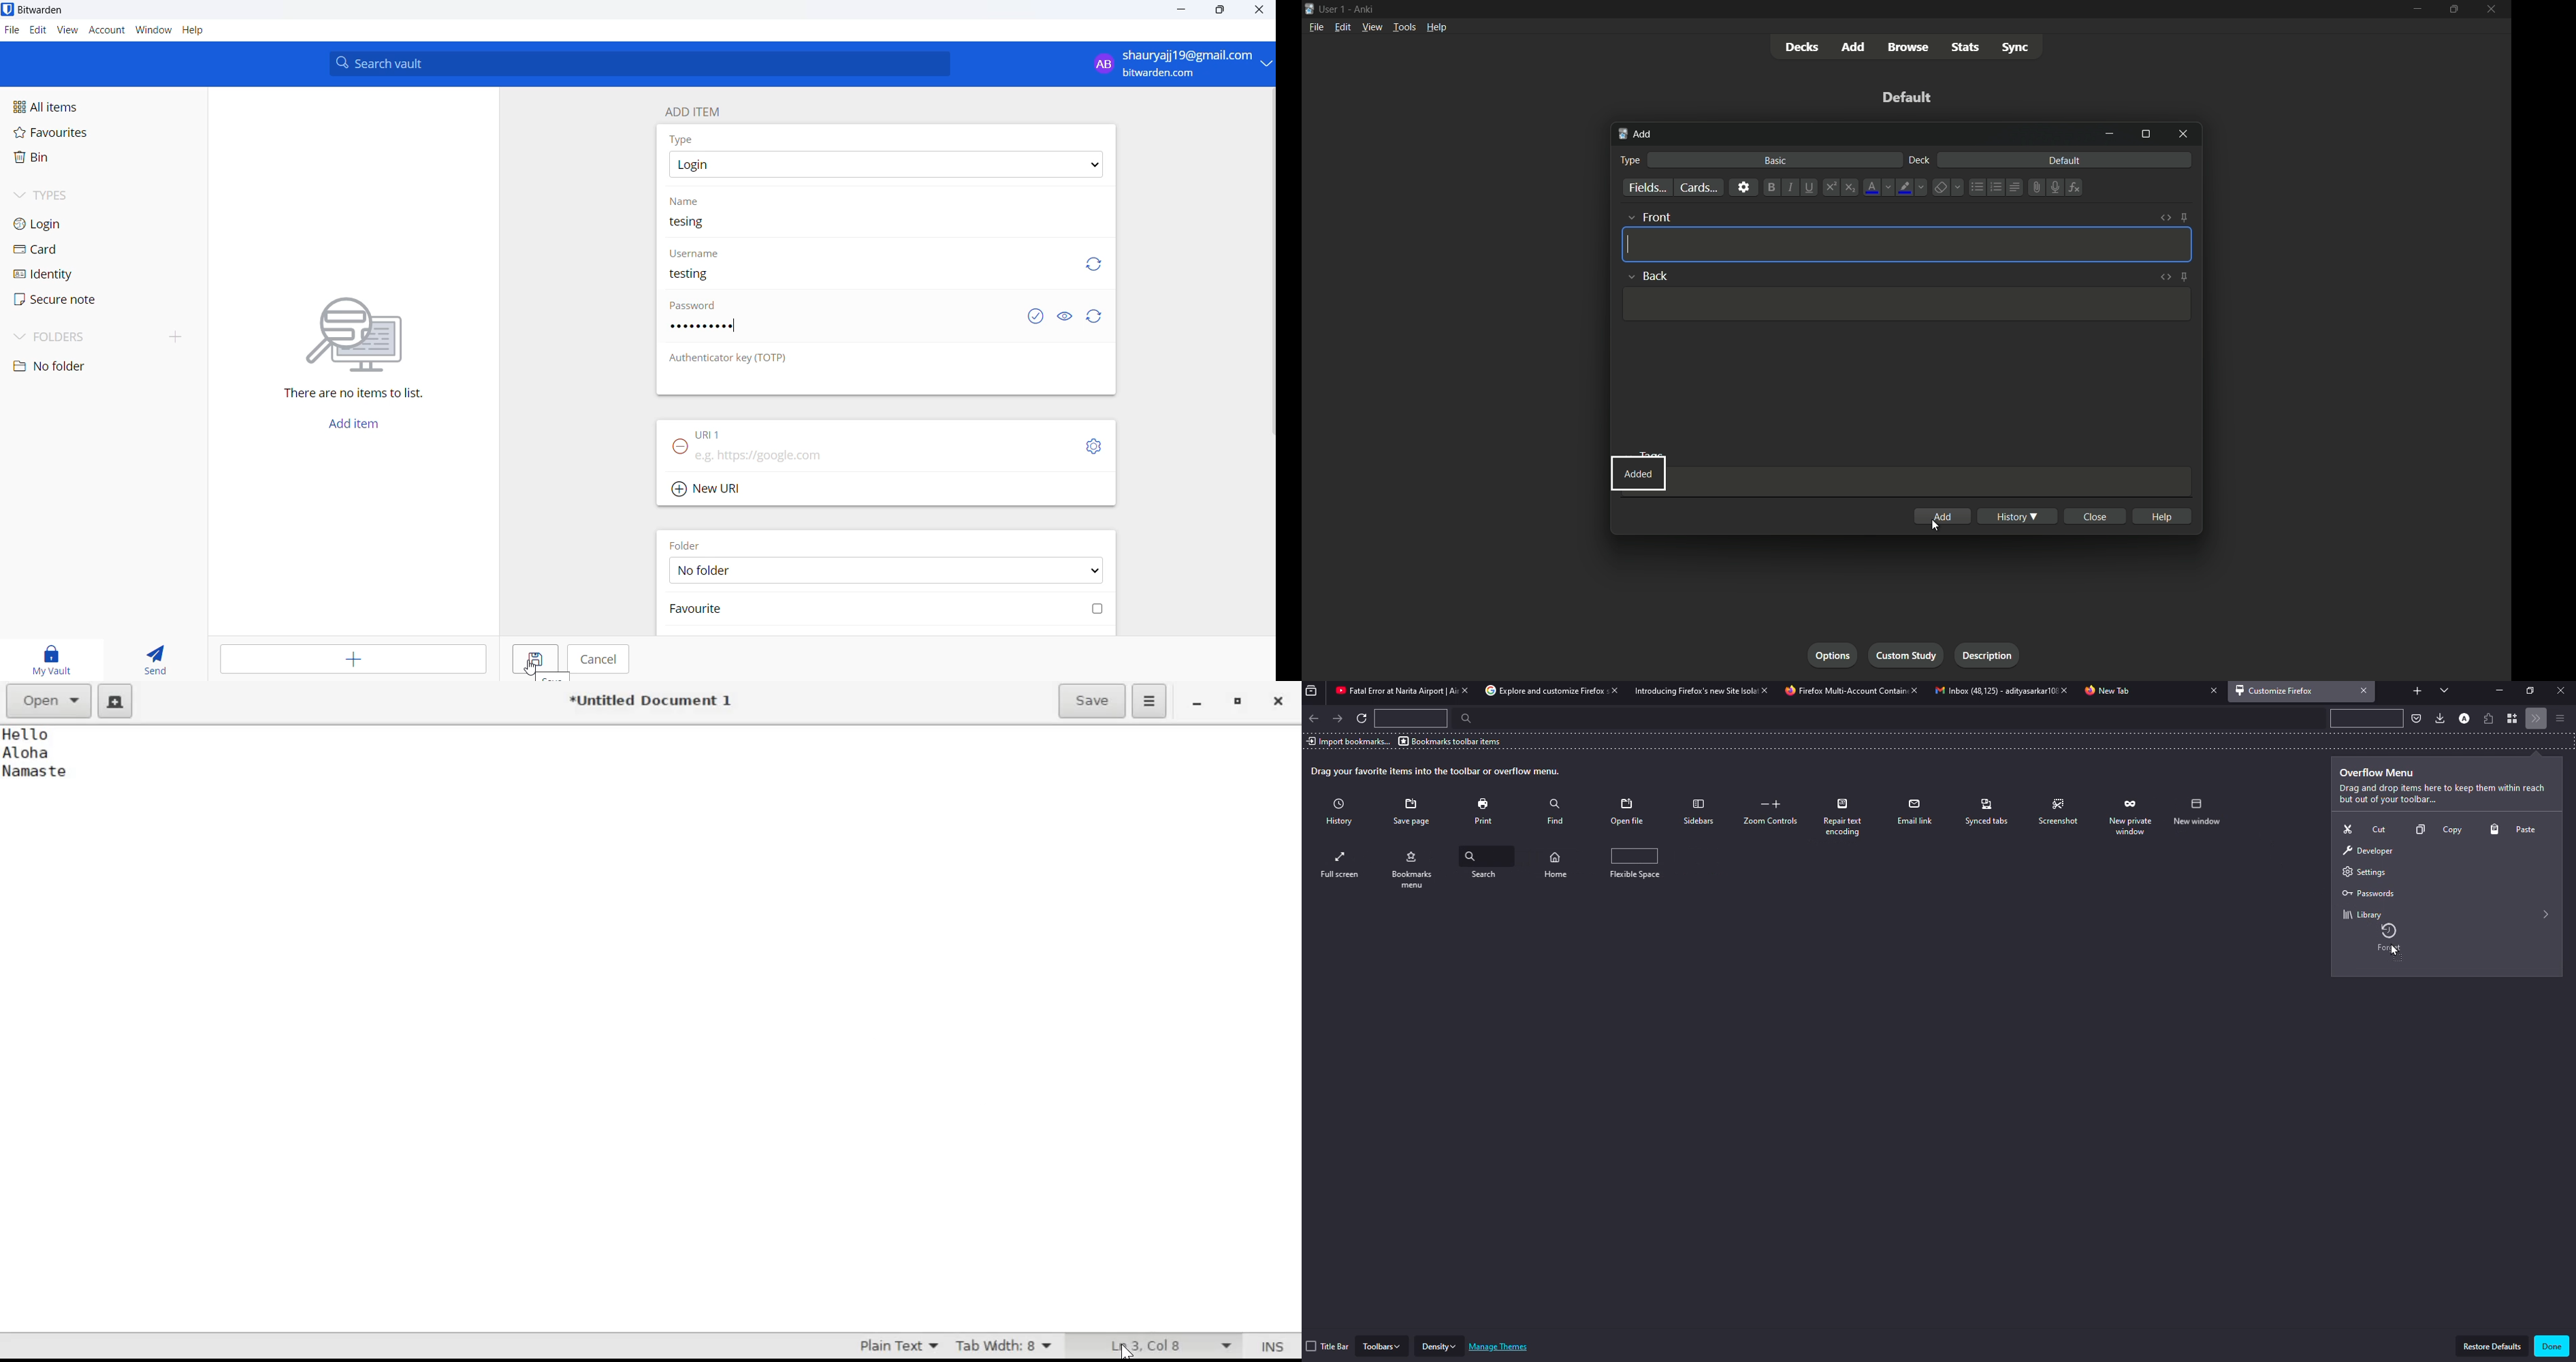  I want to click on typing cursor, so click(1629, 244).